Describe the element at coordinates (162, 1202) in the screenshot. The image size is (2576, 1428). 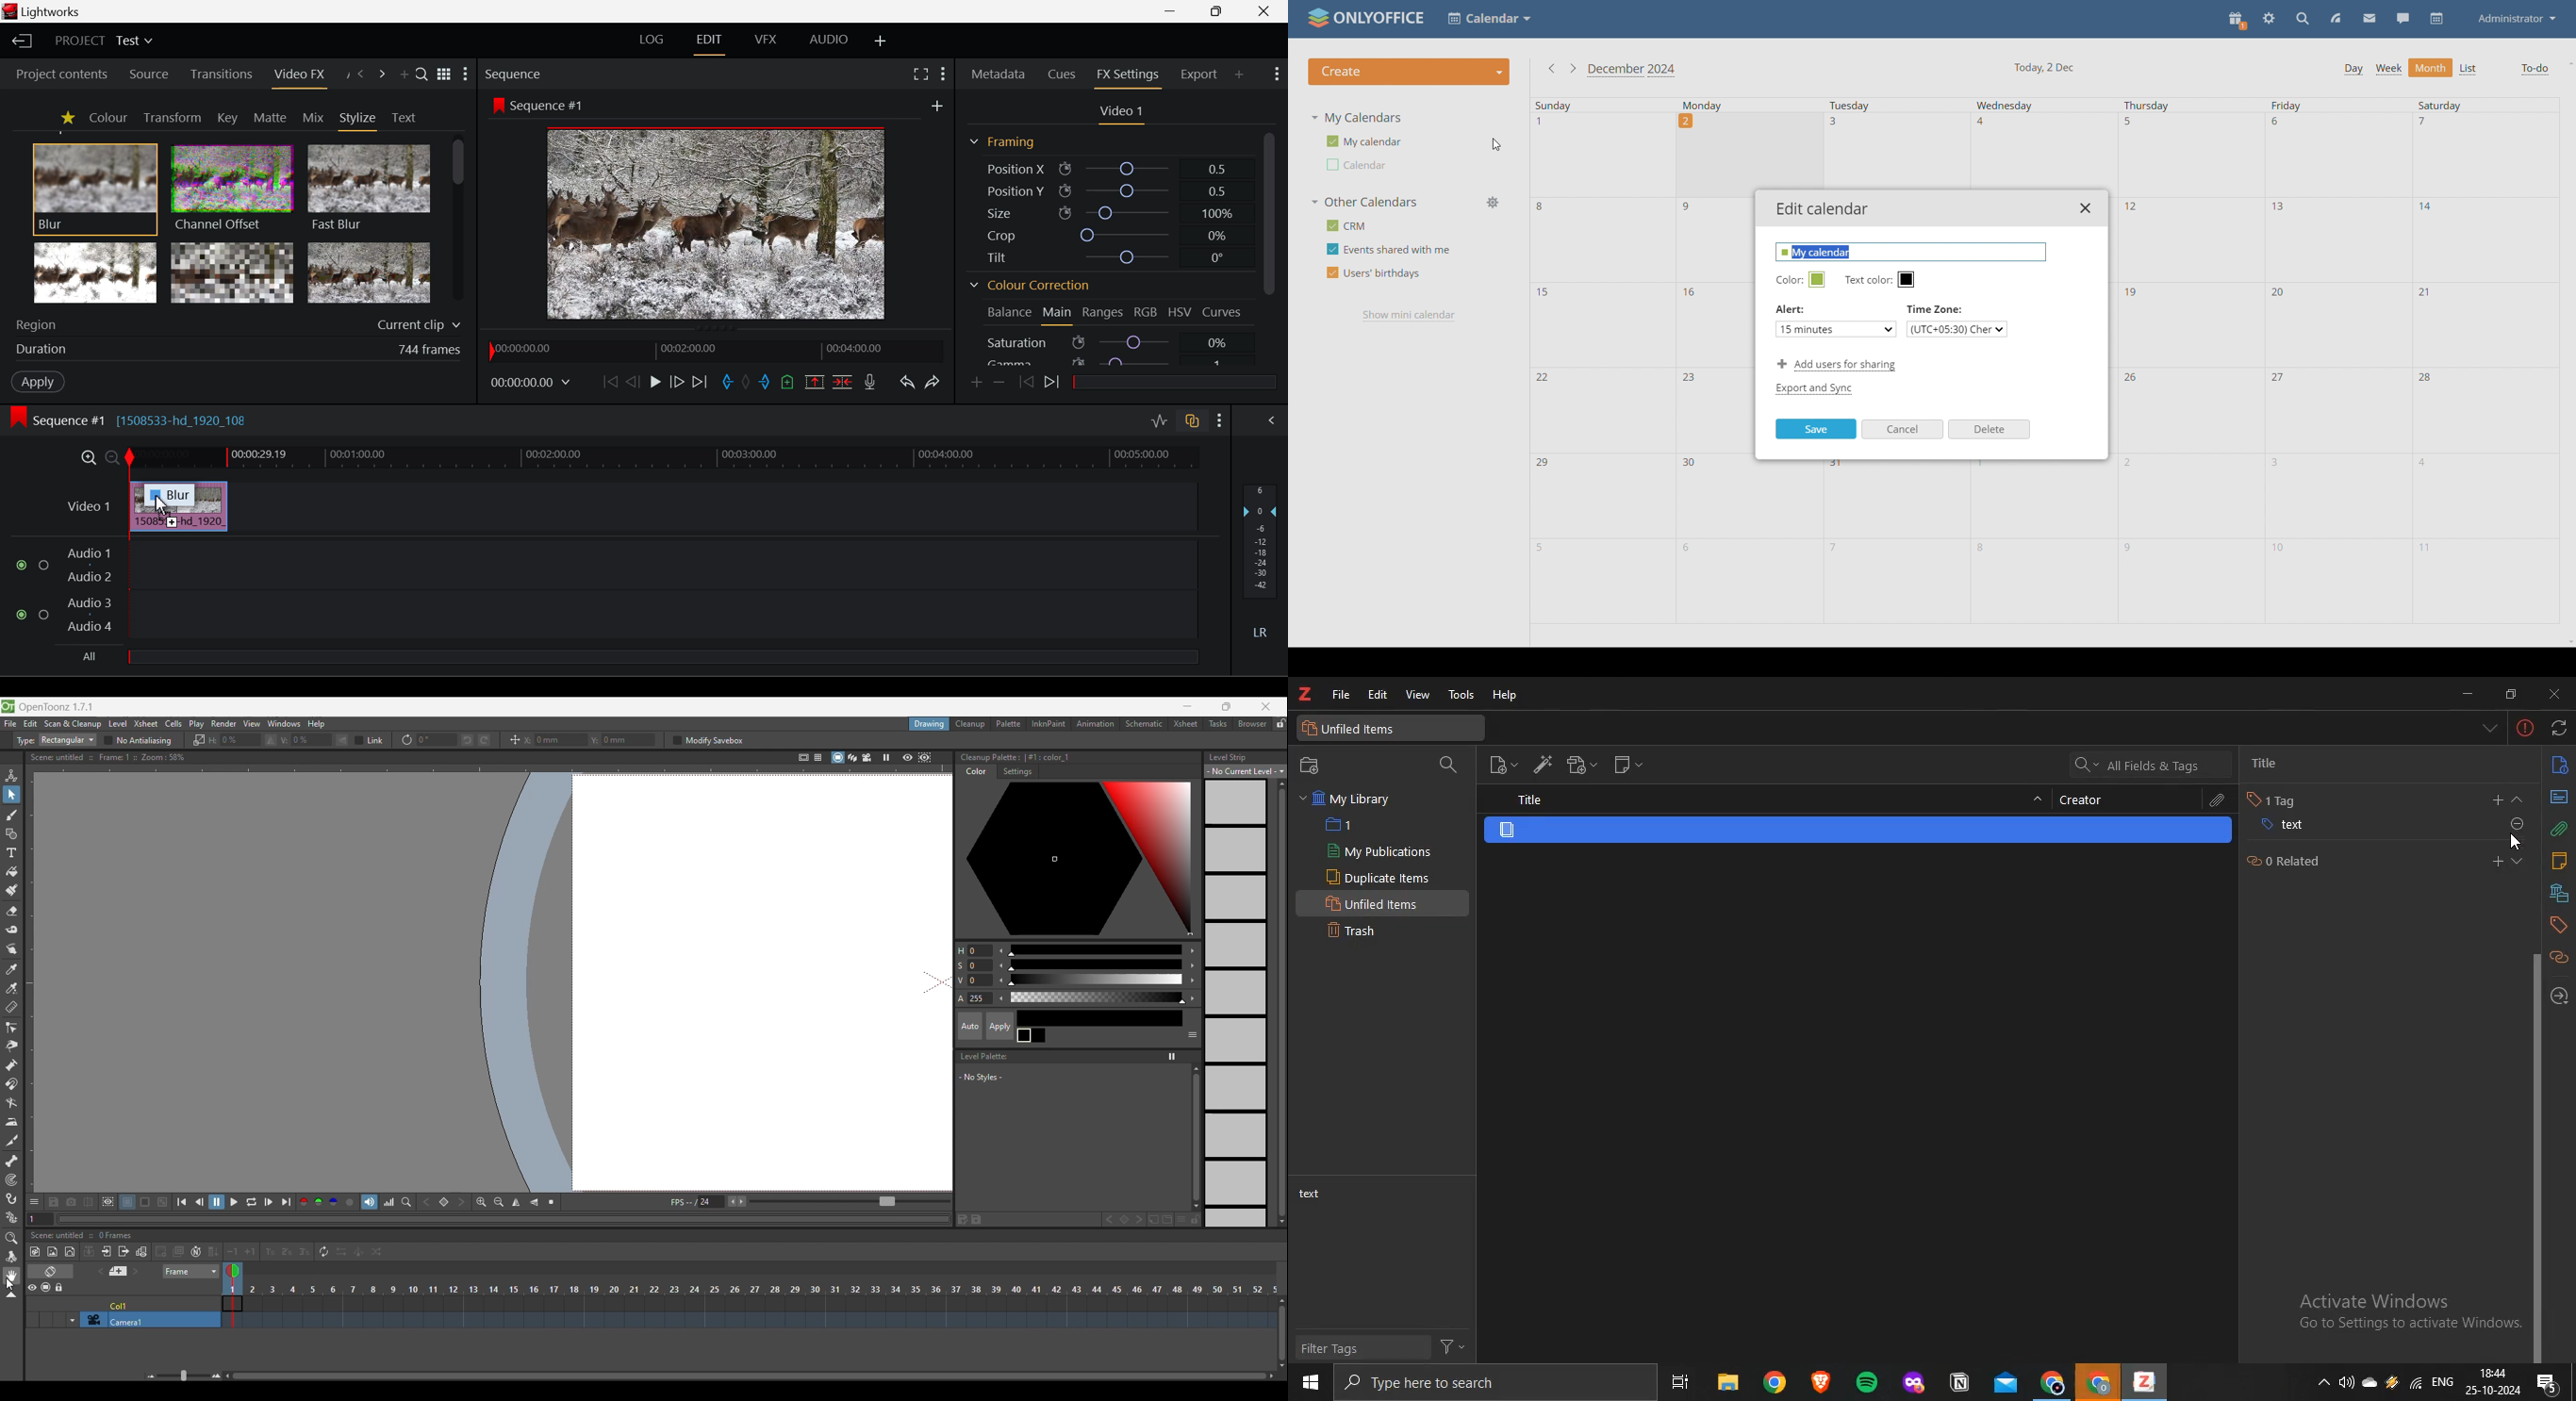
I see `Checkered background` at that location.